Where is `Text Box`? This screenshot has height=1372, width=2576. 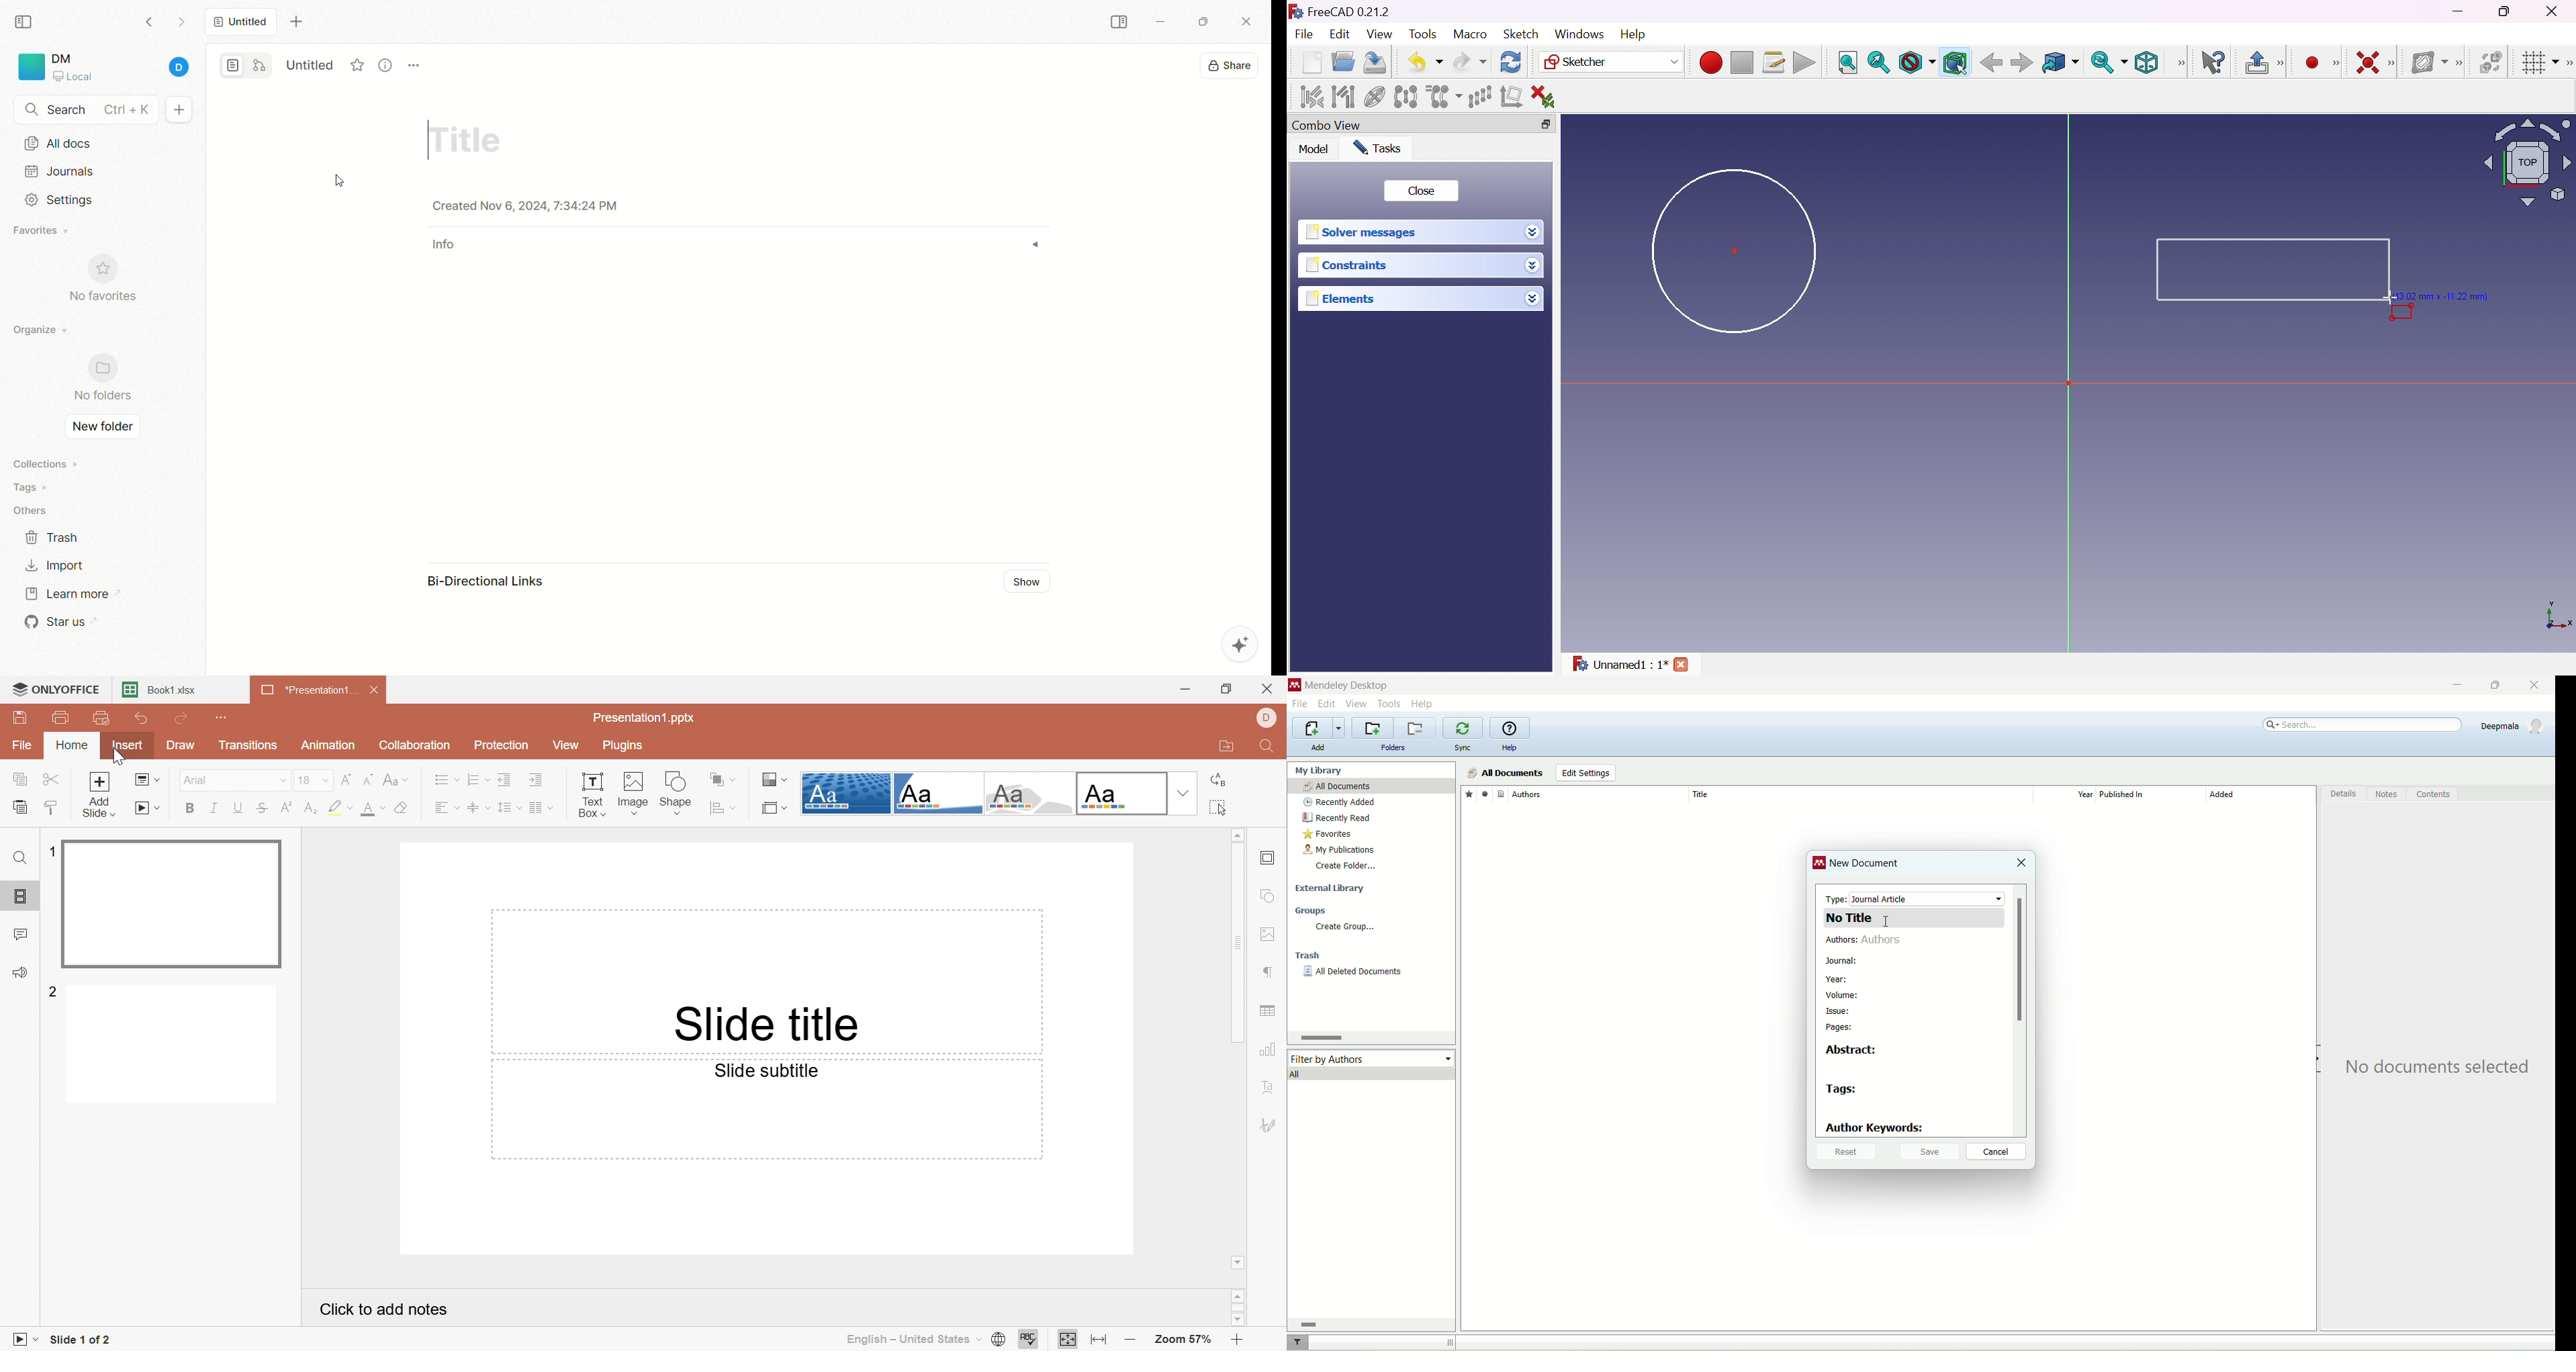
Text Box is located at coordinates (592, 793).